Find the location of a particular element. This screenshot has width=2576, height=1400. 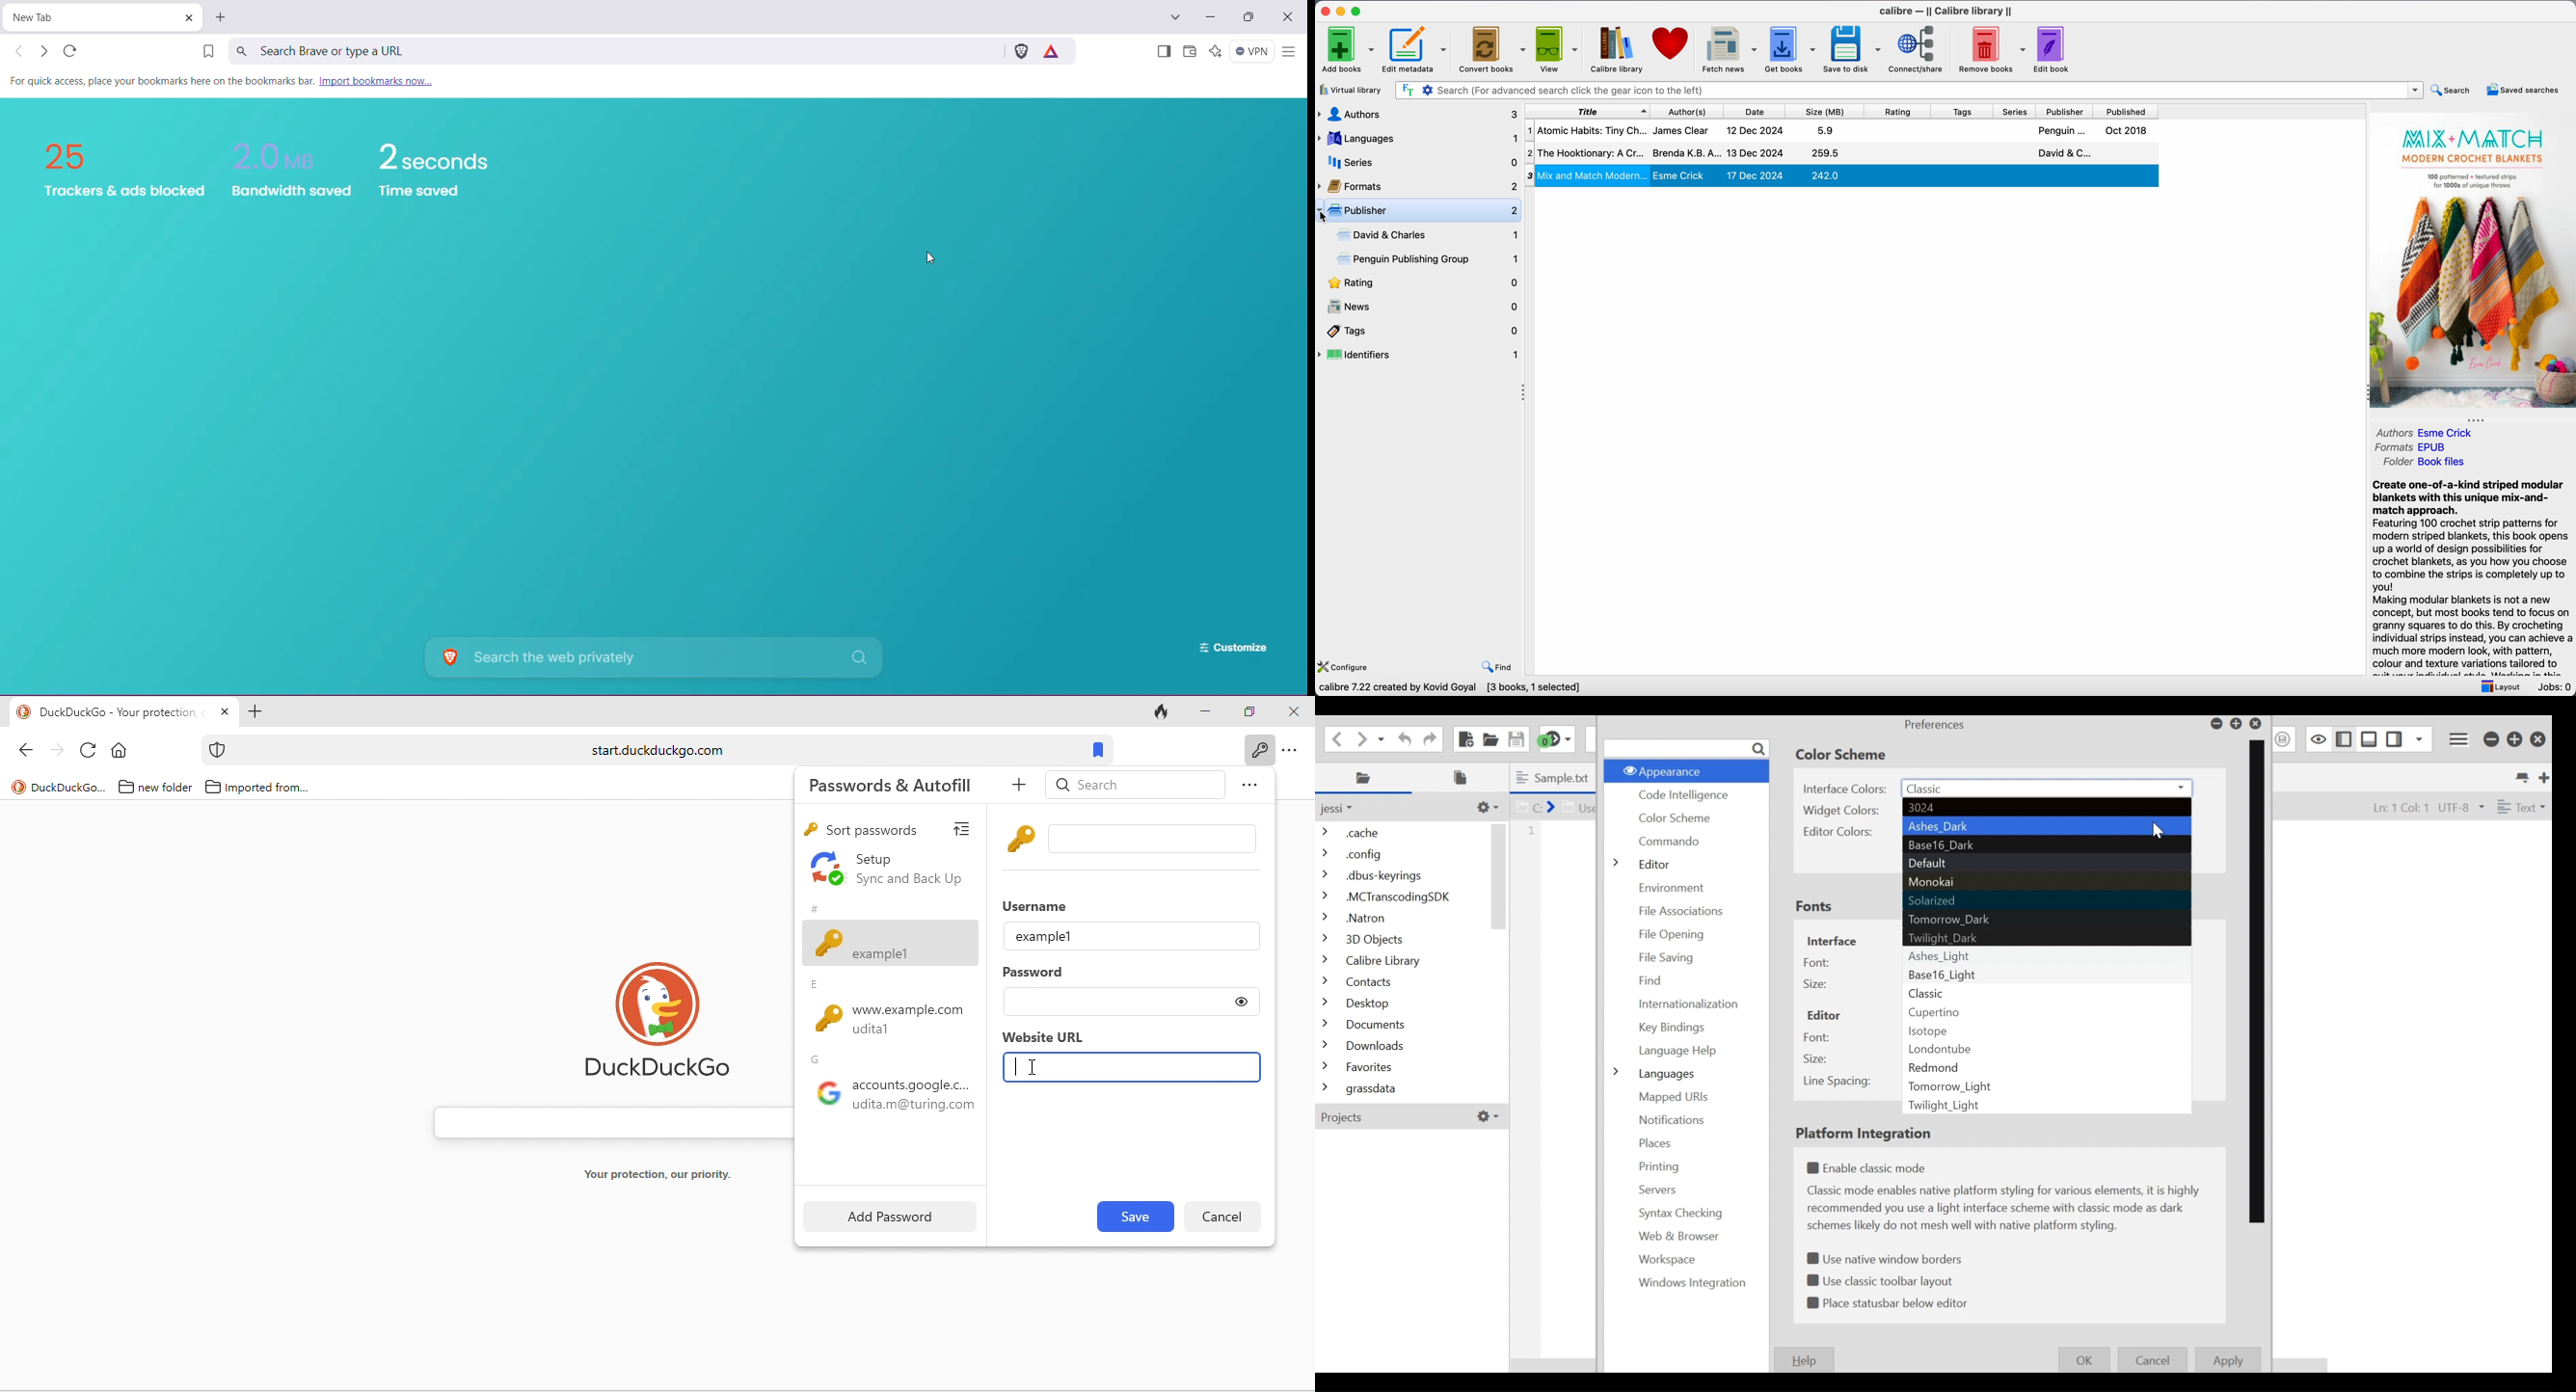

Click to go back, hold to see history is located at coordinates (20, 51).